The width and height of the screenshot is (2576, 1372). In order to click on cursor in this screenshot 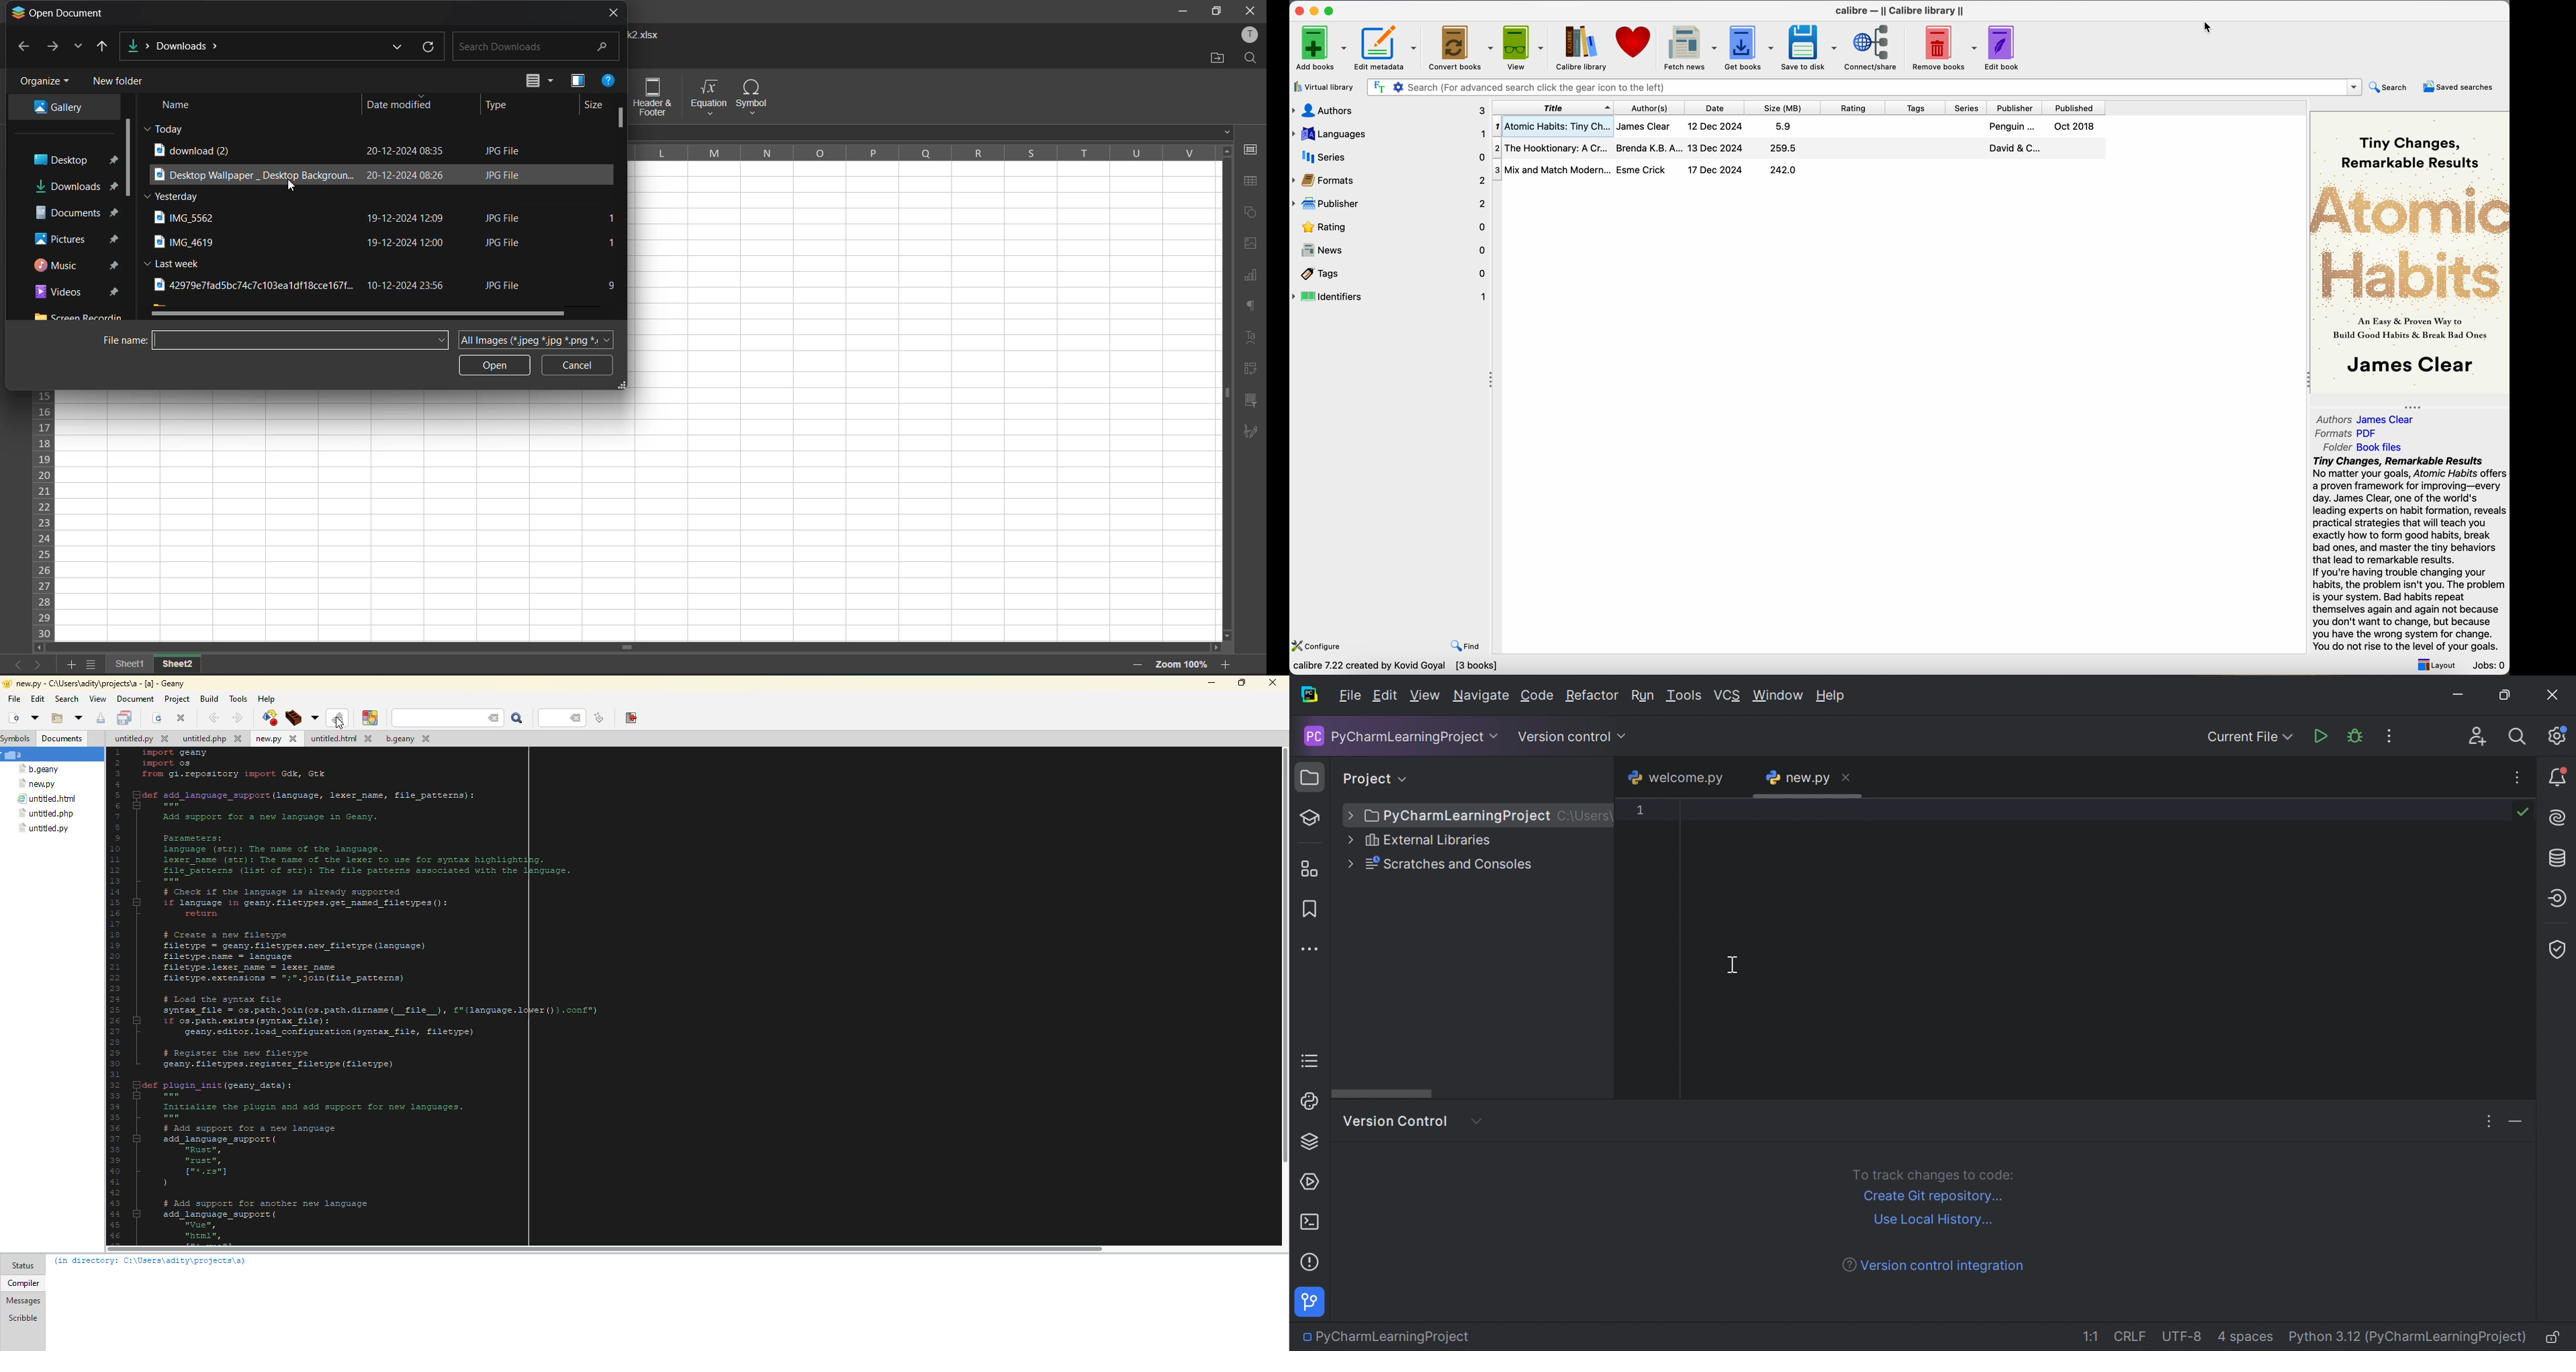, I will do `click(2207, 27)`.